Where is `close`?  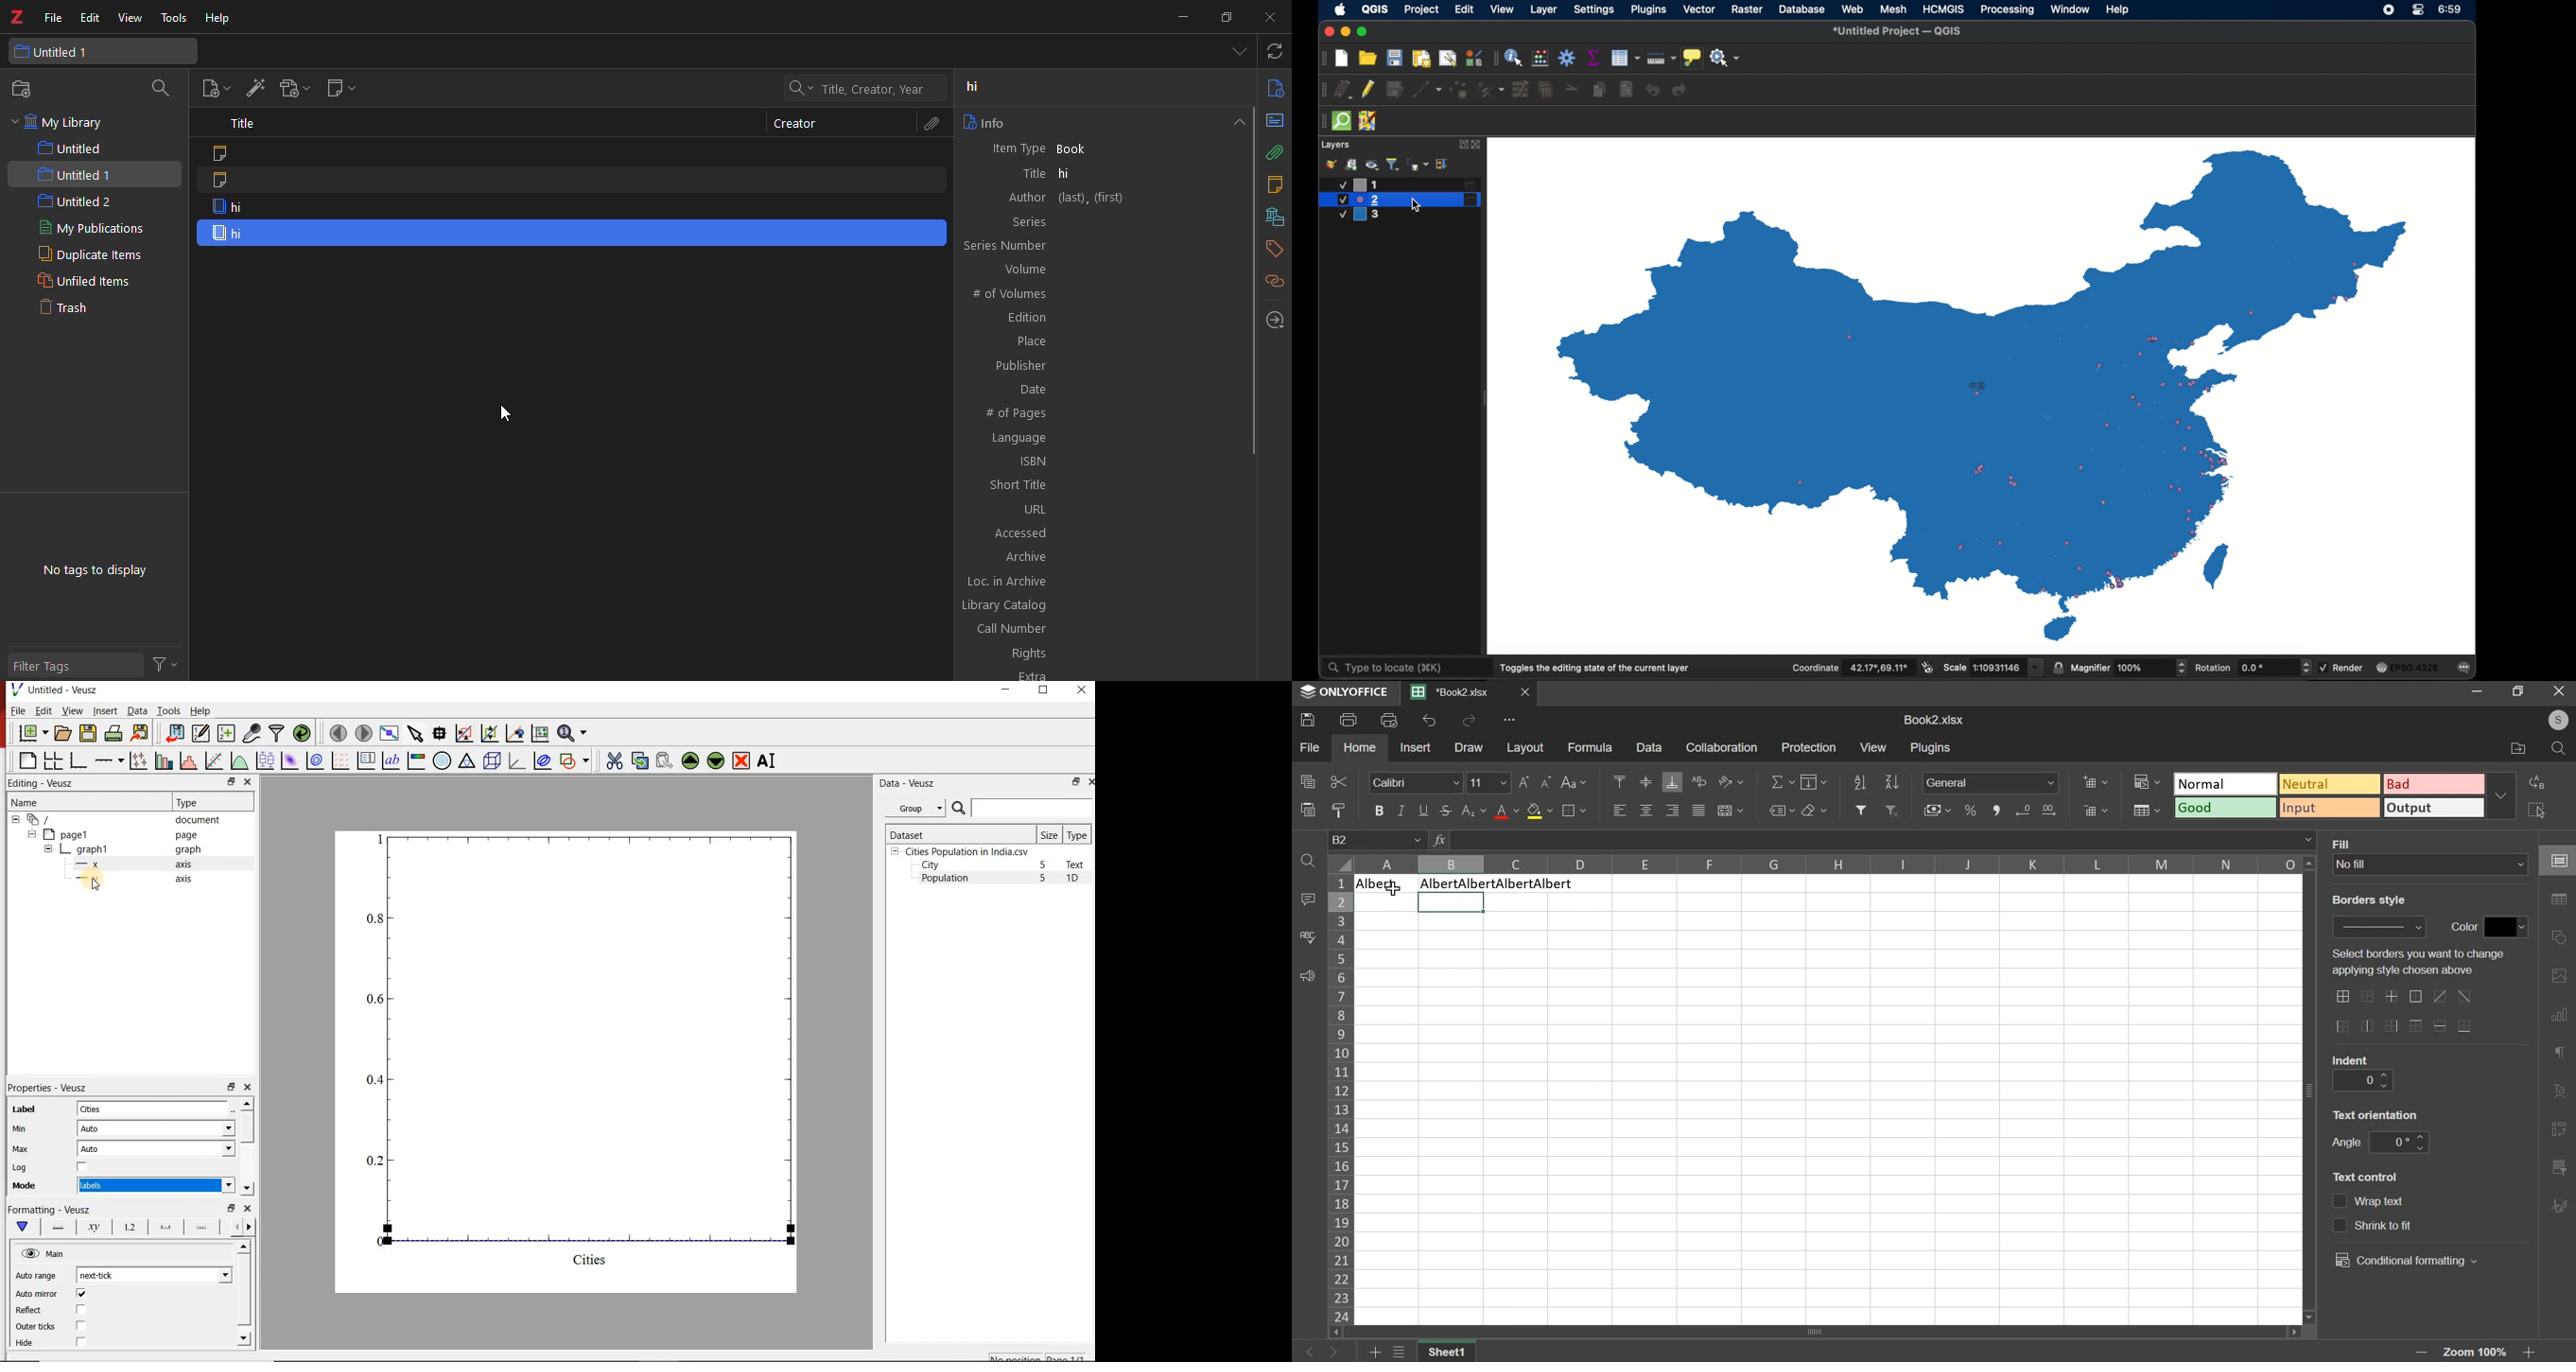
close is located at coordinates (1090, 781).